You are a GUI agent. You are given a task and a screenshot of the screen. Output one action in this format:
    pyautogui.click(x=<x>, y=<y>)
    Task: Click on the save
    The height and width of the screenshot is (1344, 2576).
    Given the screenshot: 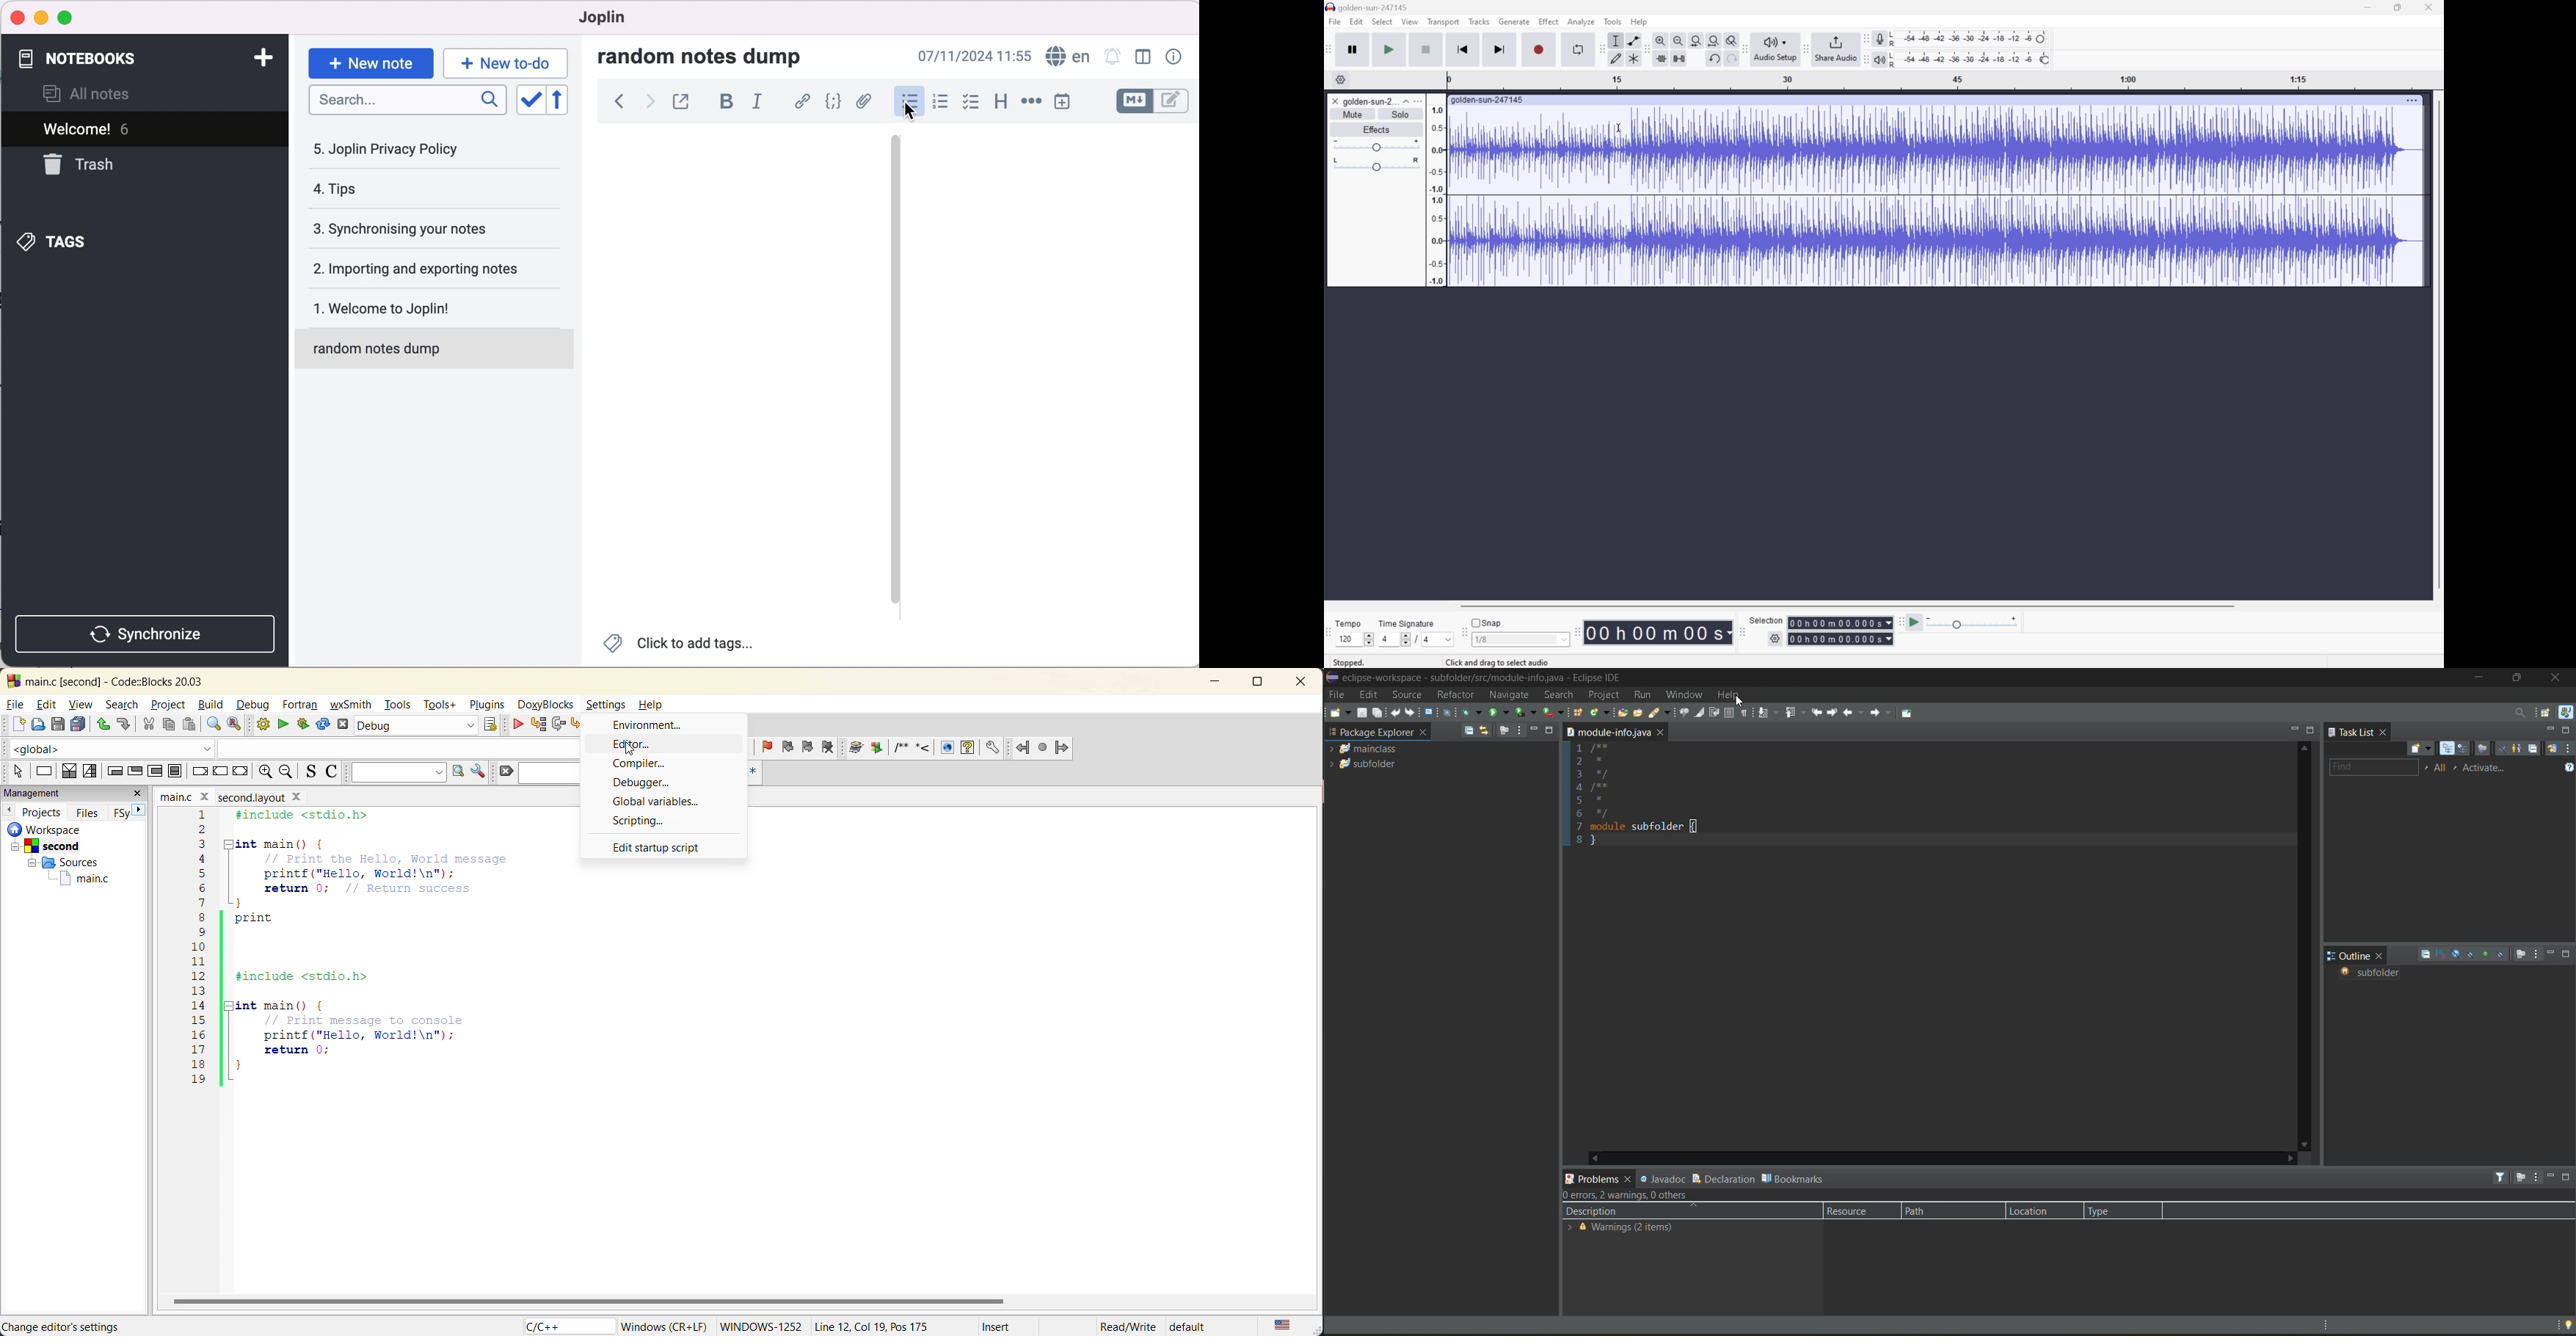 What is the action you would take?
    pyautogui.click(x=57, y=723)
    